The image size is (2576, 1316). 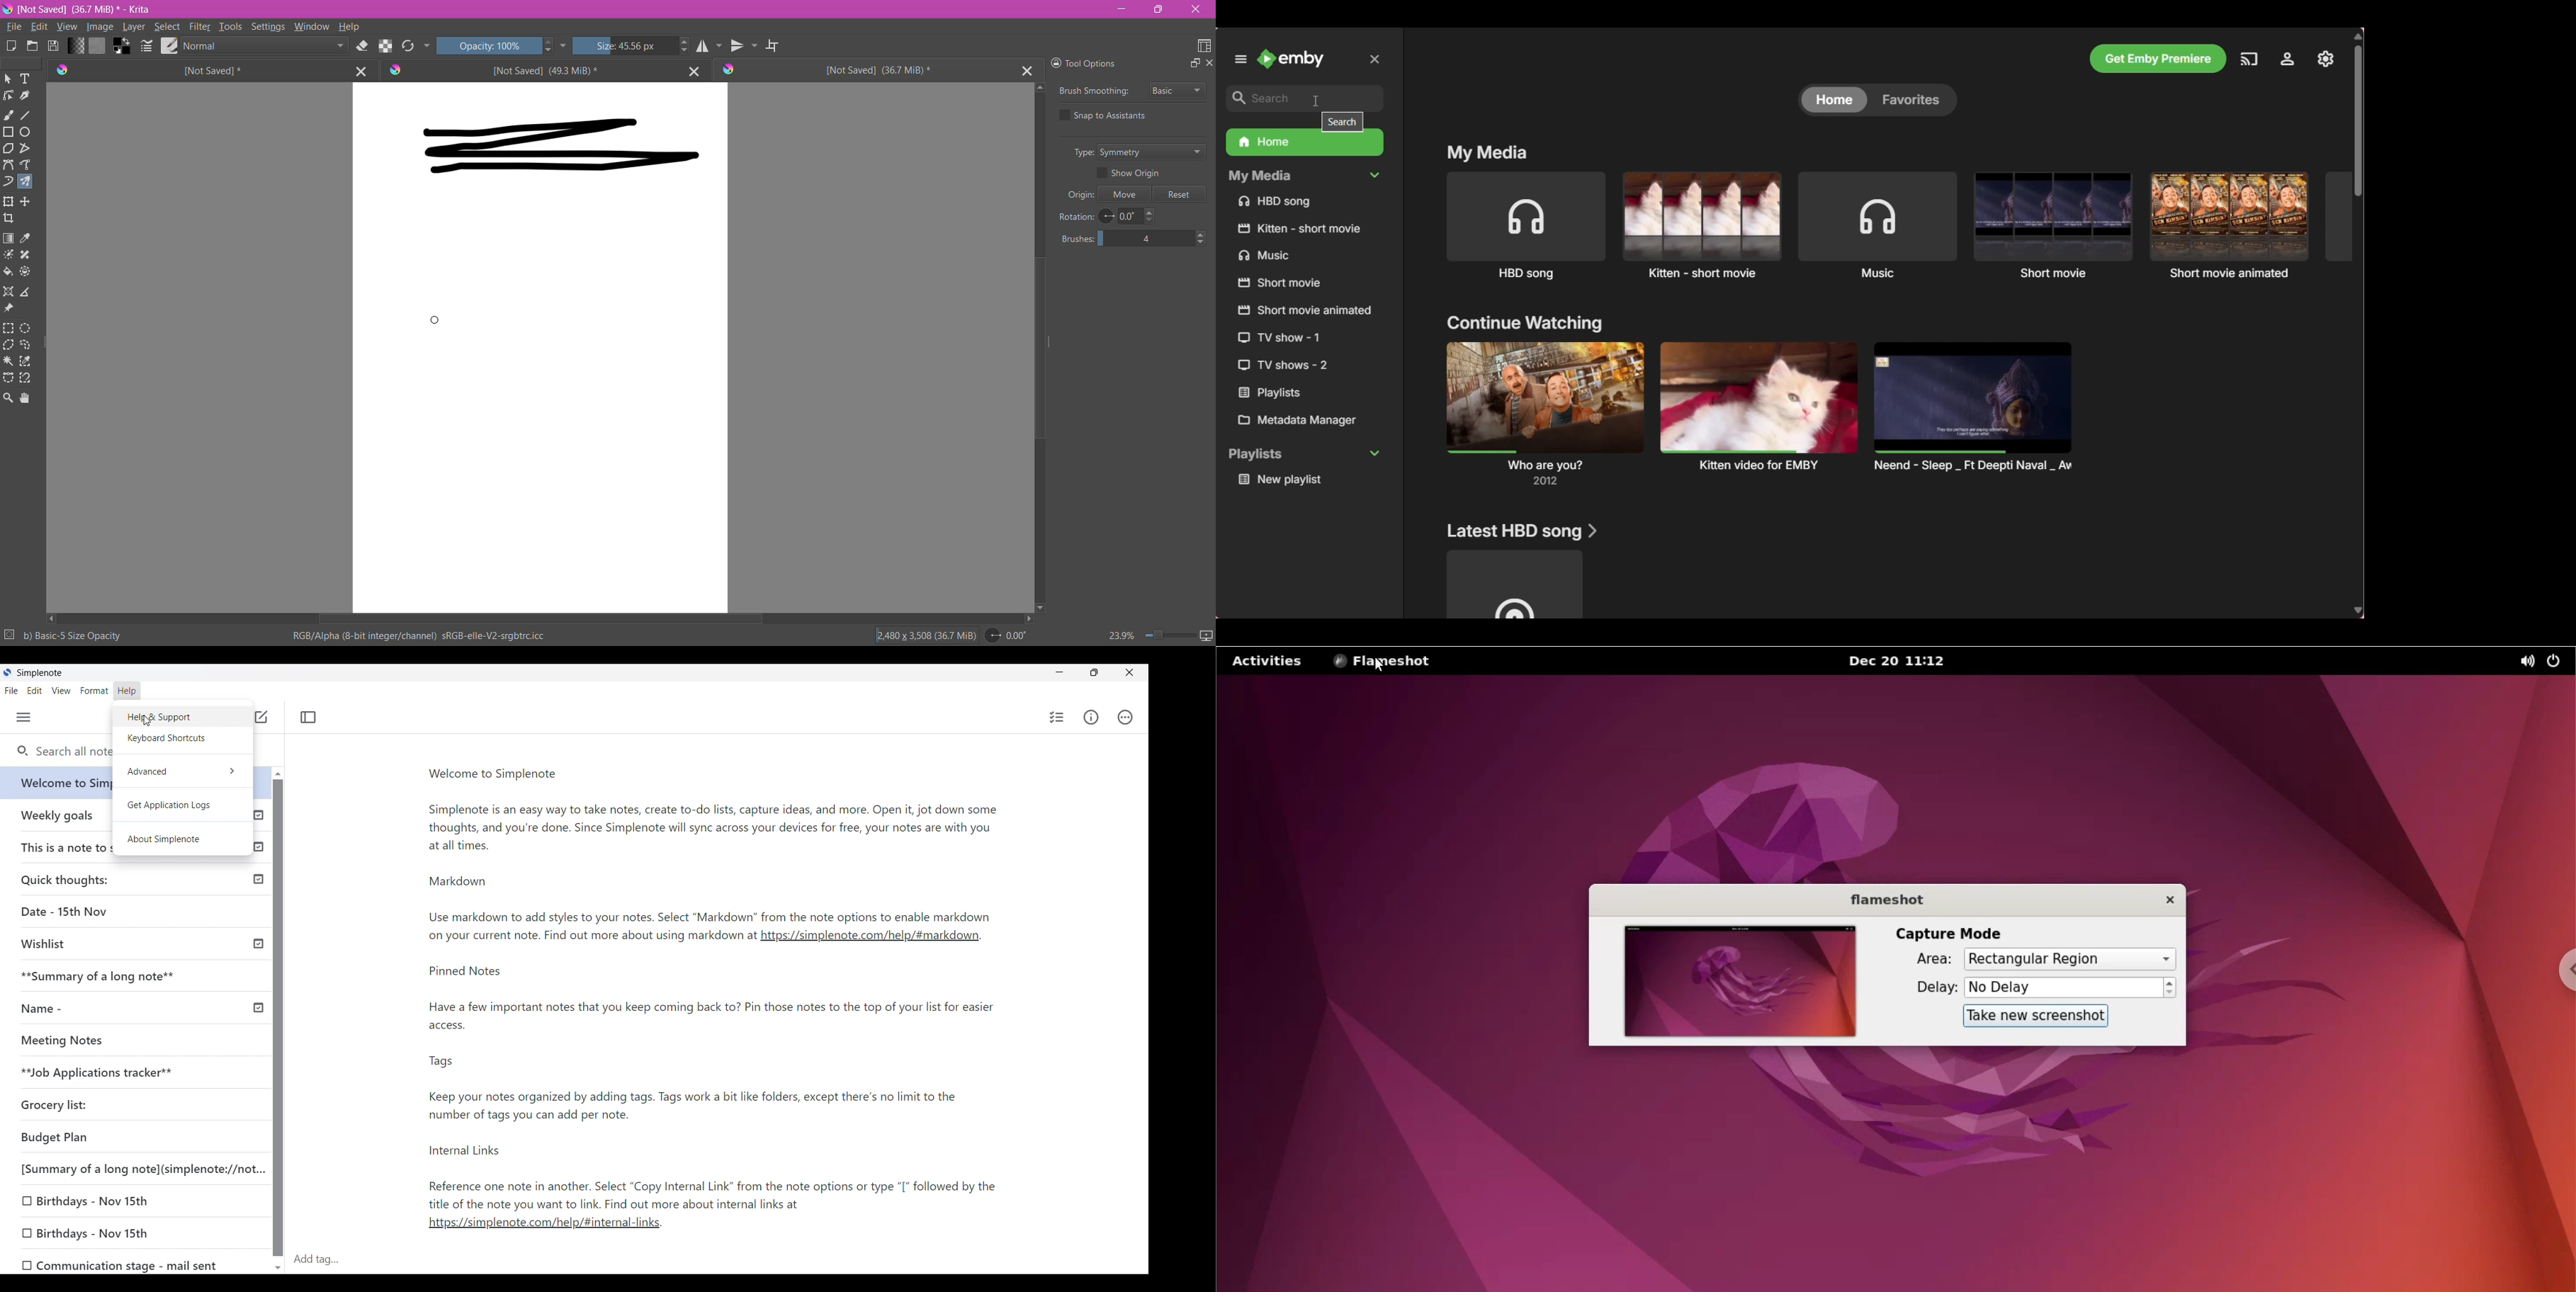 I want to click on Metadata manager, so click(x=1306, y=420).